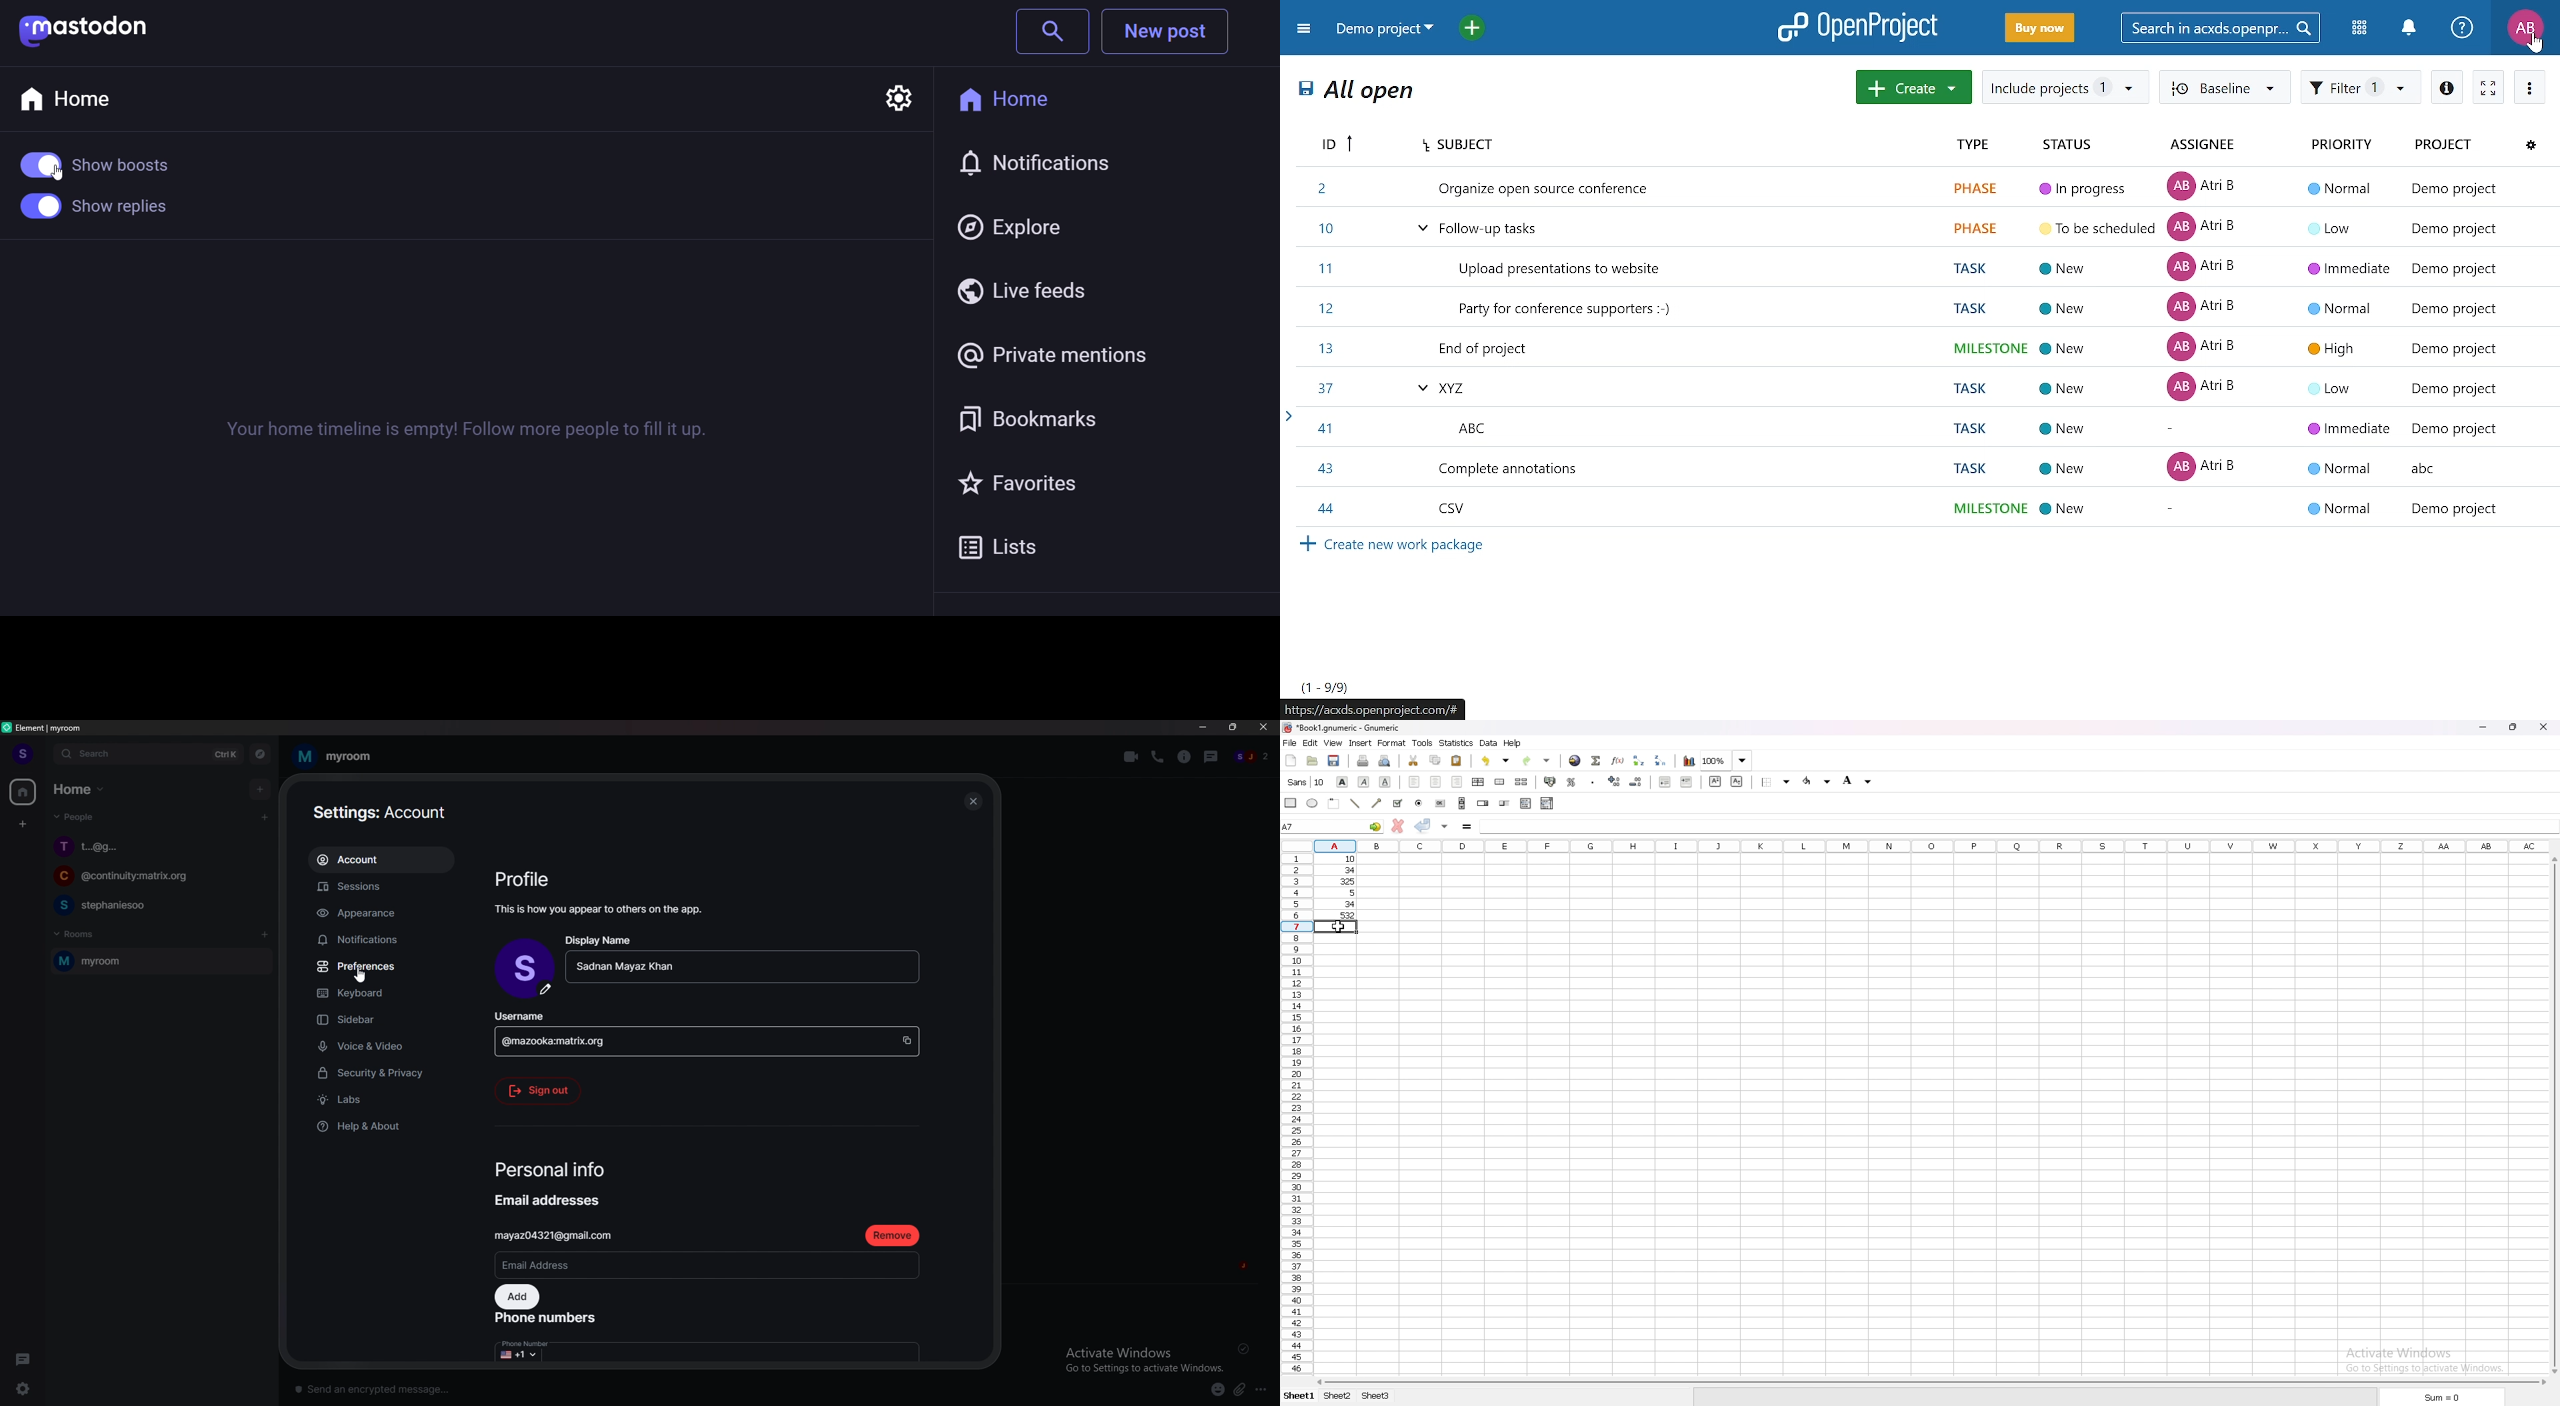 The height and width of the screenshot is (1428, 2576). Describe the element at coordinates (1393, 743) in the screenshot. I see `format` at that location.